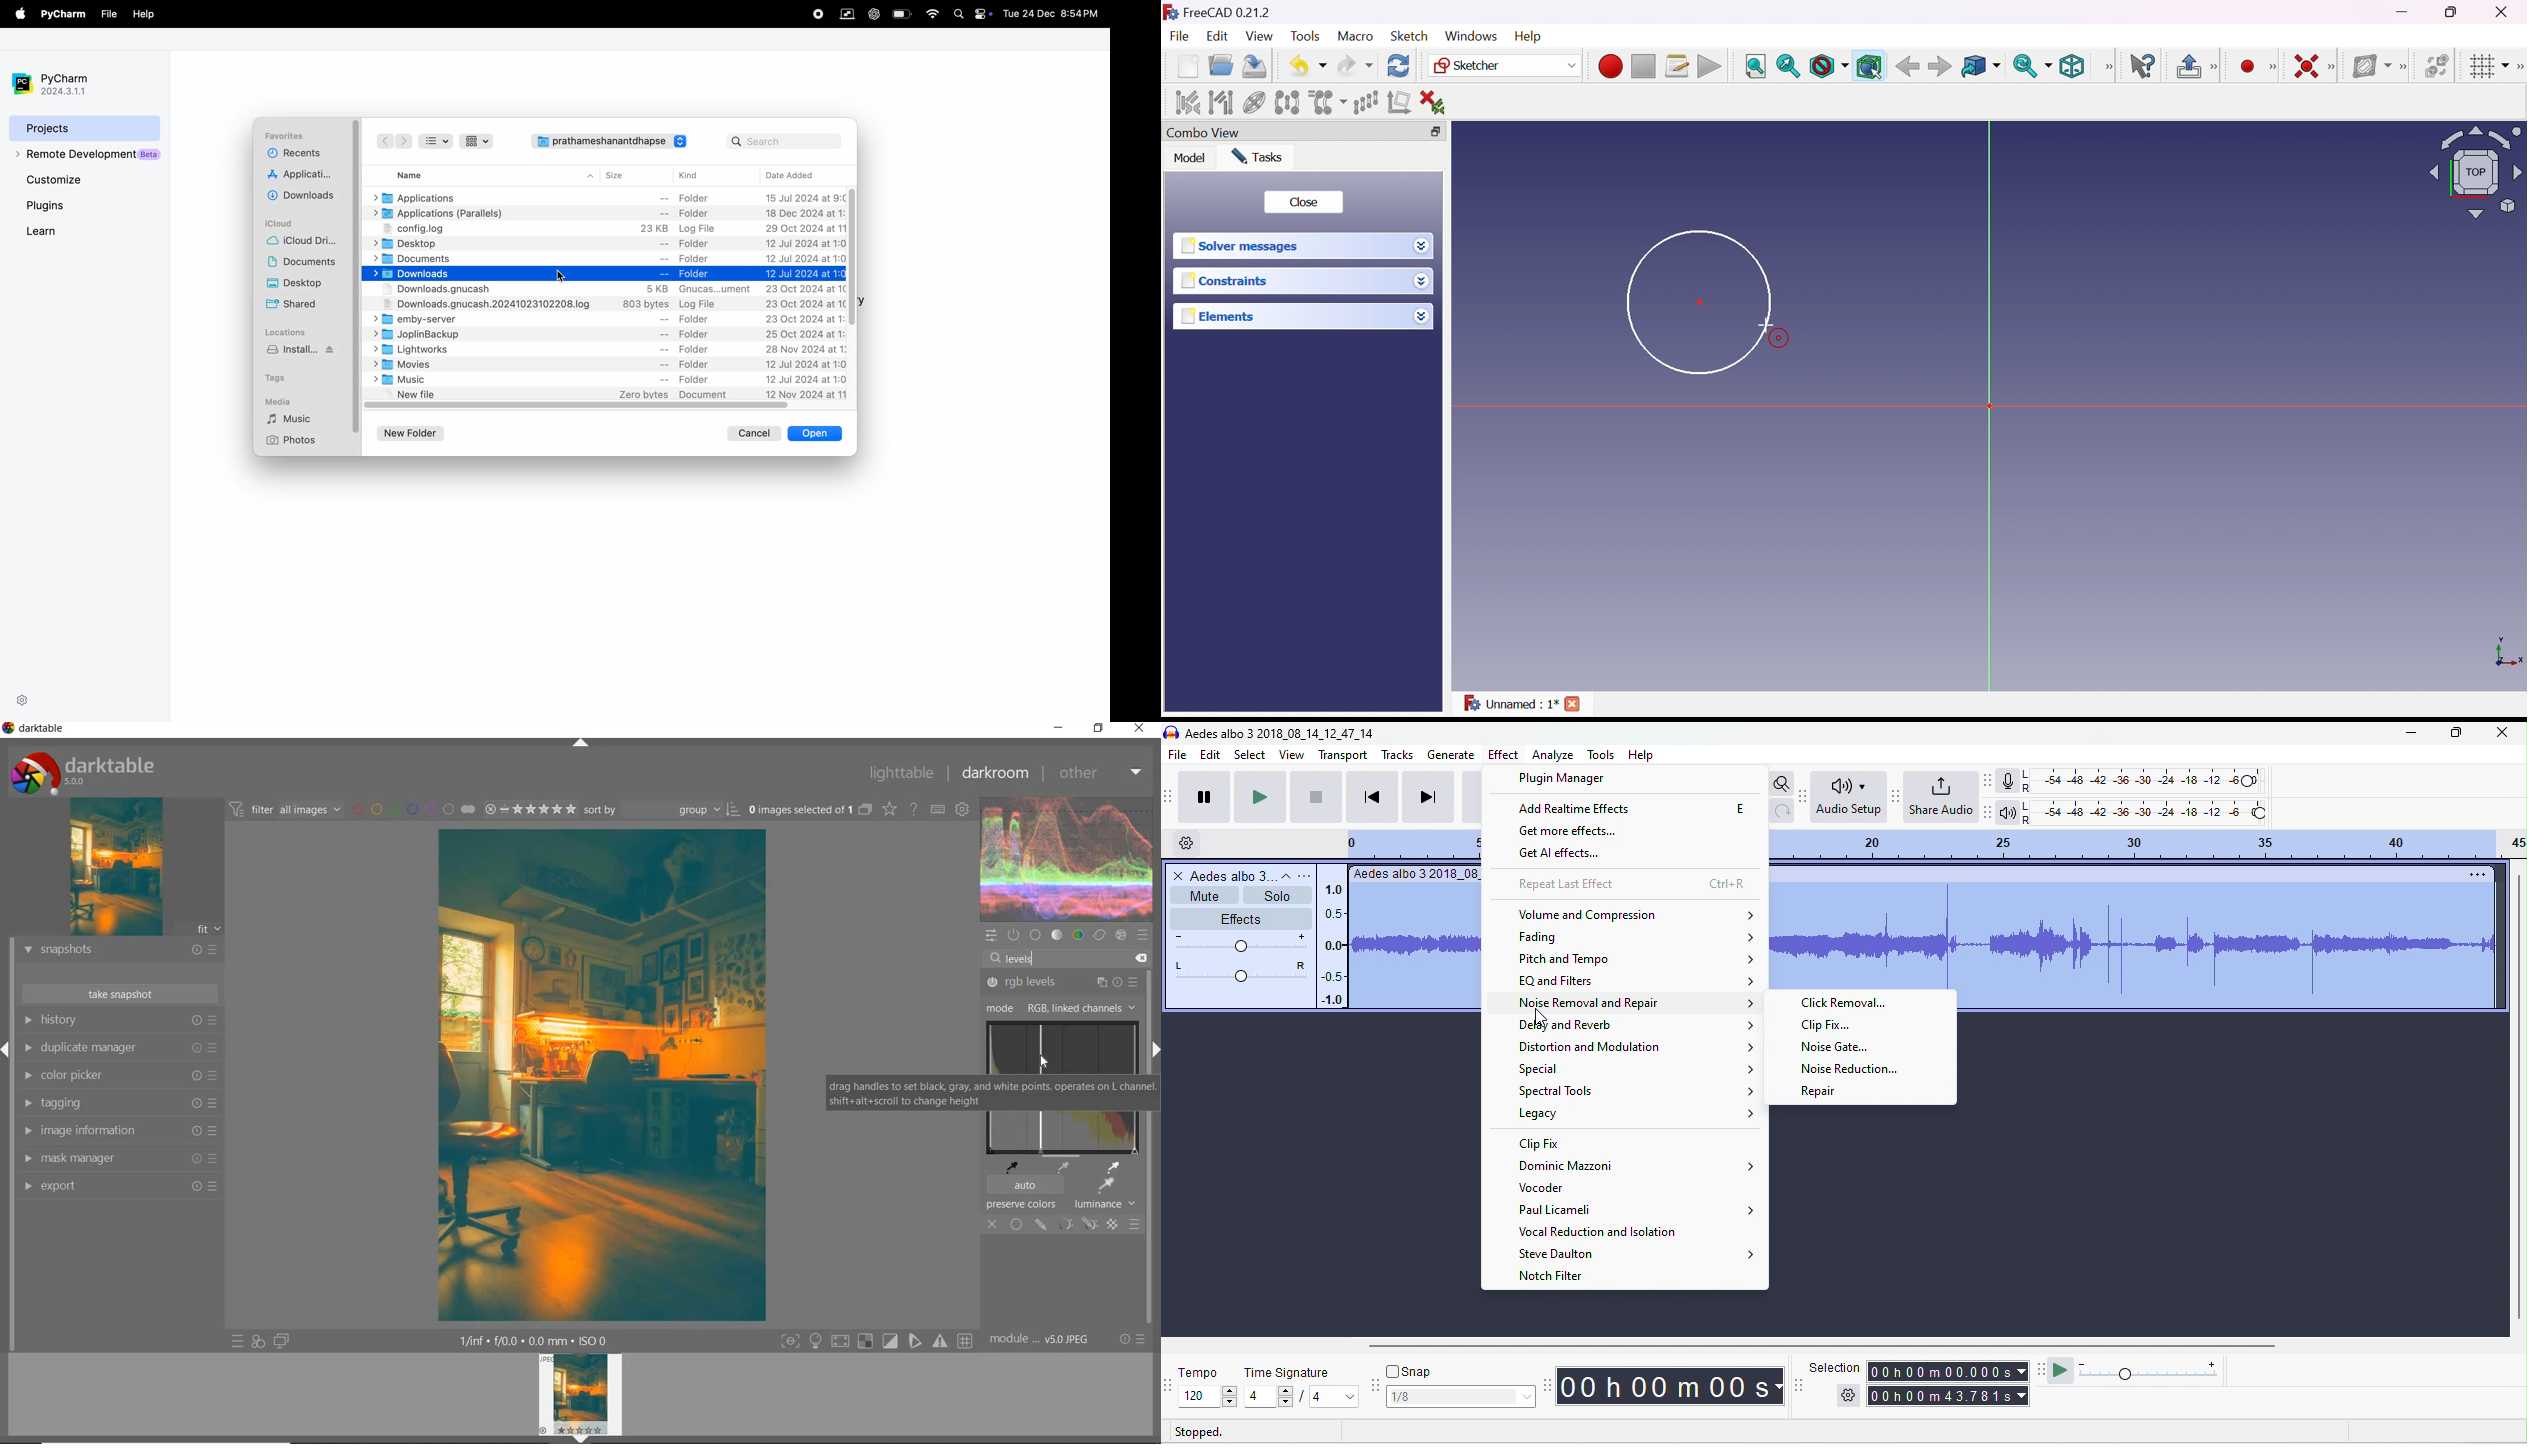  Describe the element at coordinates (1300, 1397) in the screenshot. I see `select time signature` at that location.